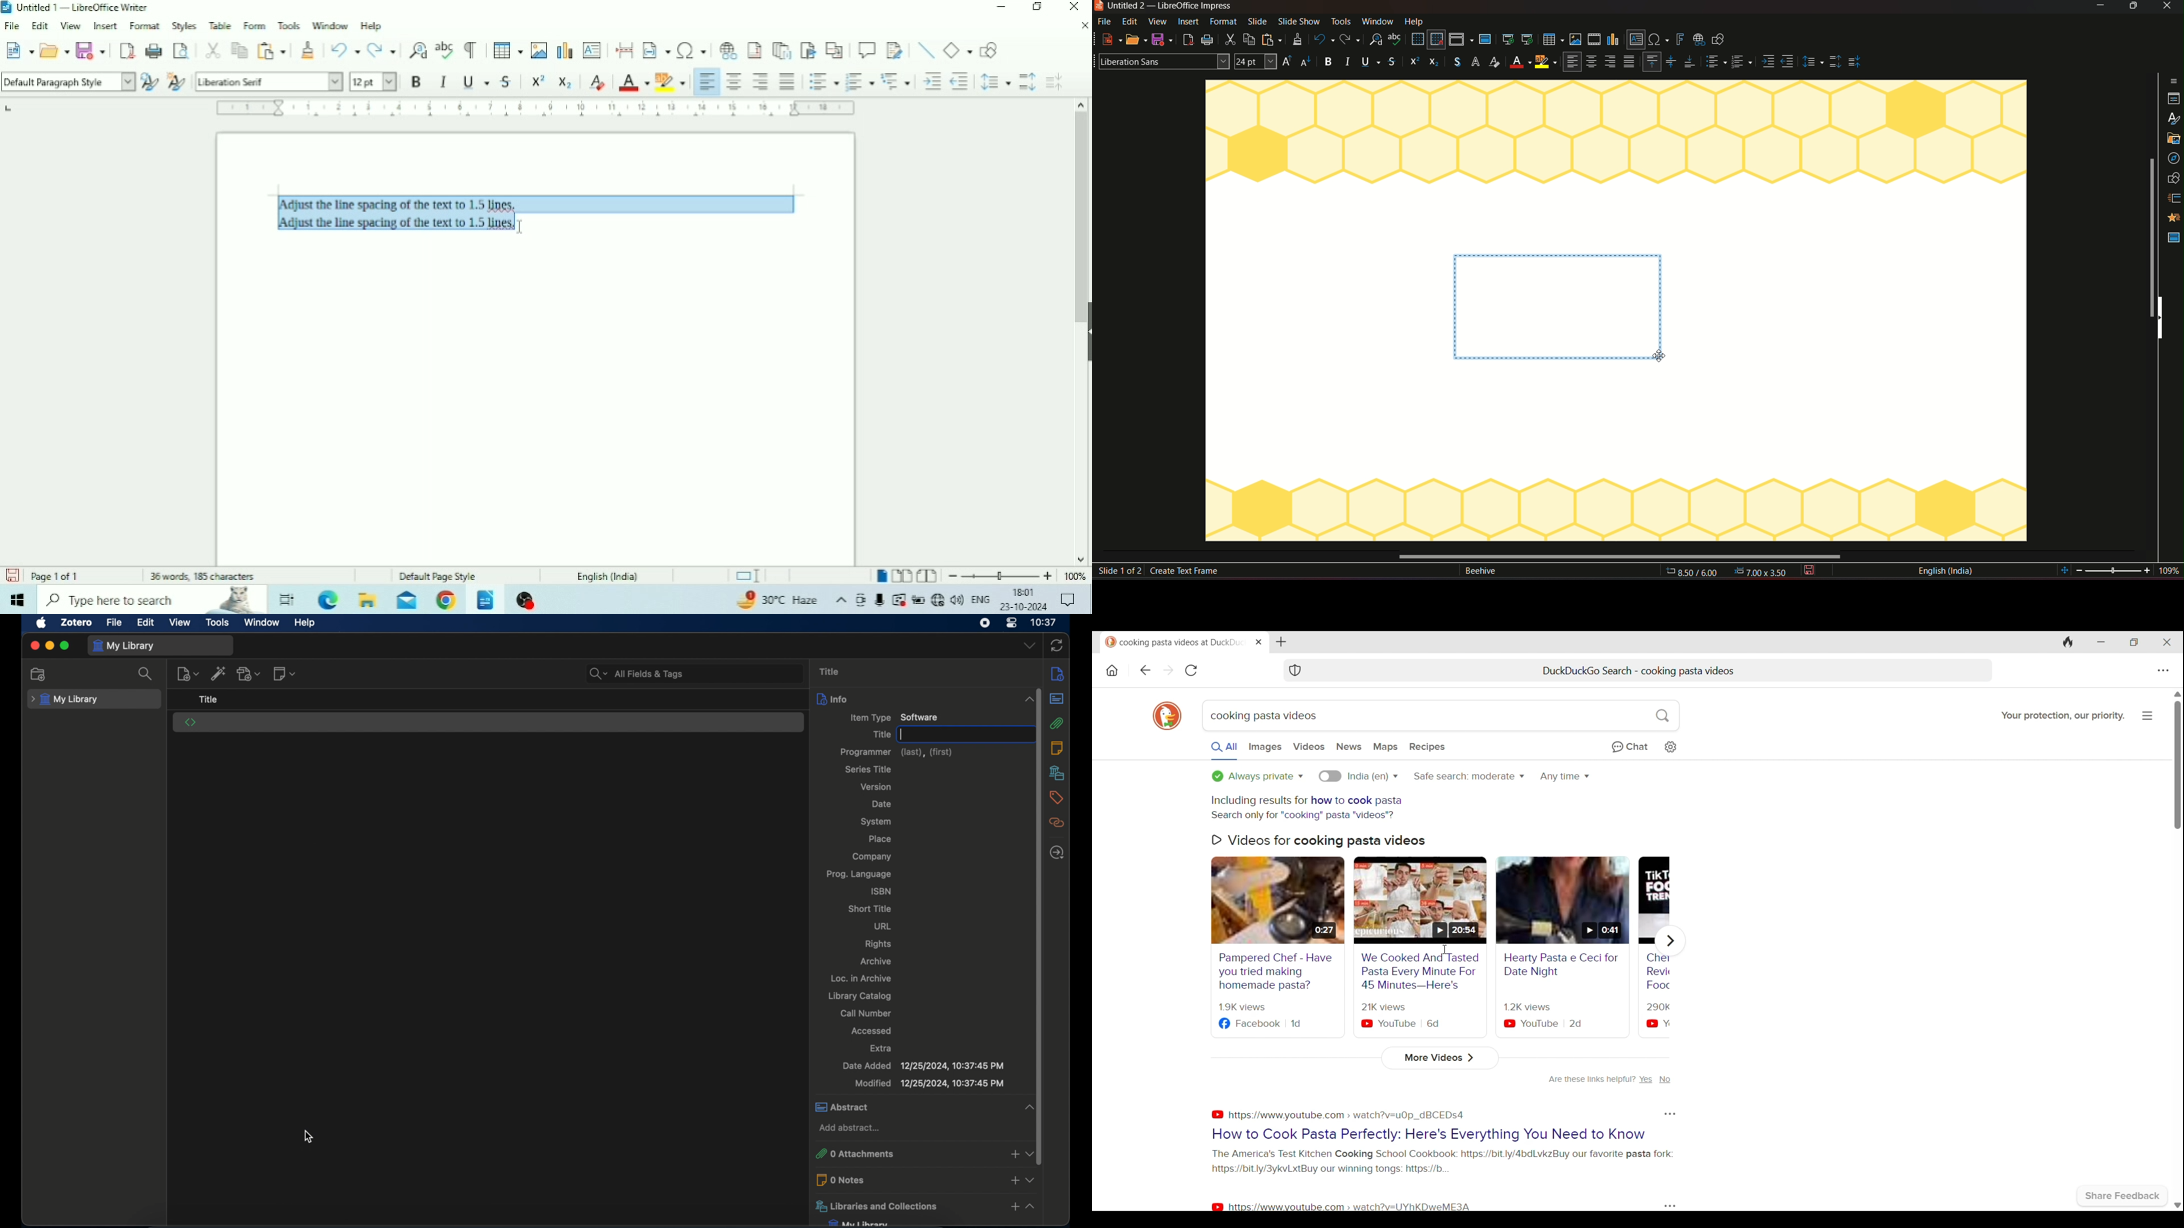 The width and height of the screenshot is (2184, 1232). Describe the element at coordinates (239, 49) in the screenshot. I see `Copy` at that location.